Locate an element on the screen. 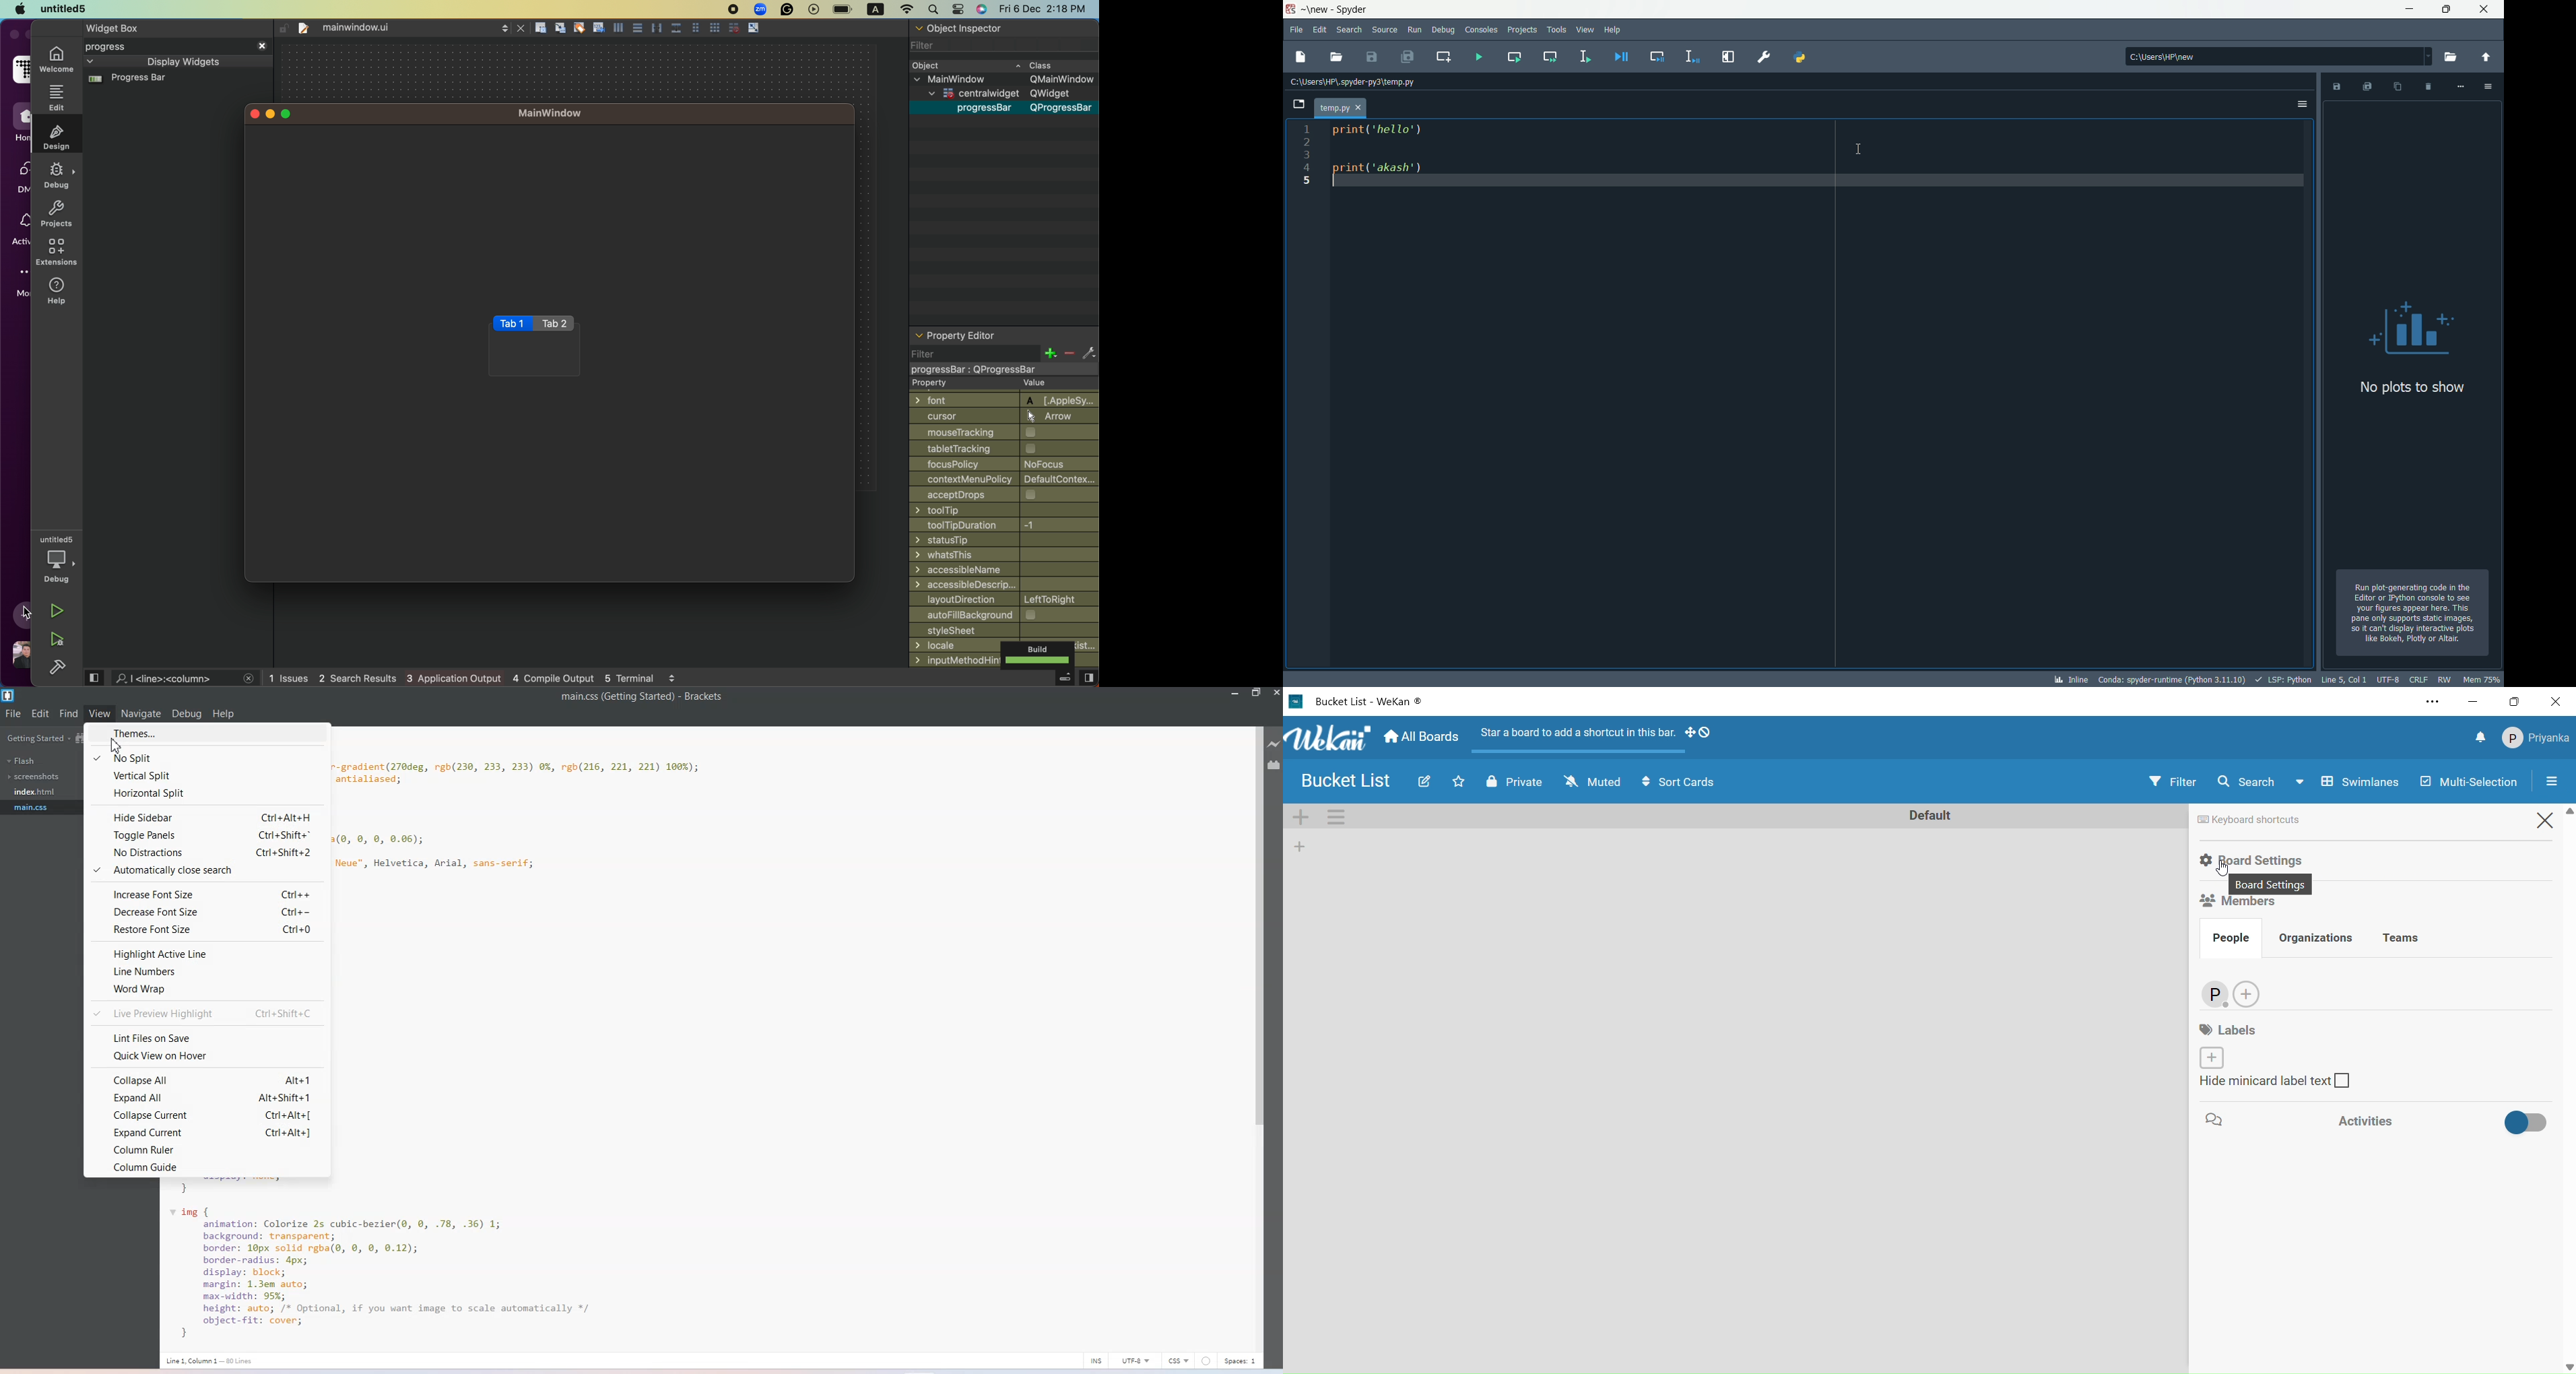  statustip is located at coordinates (1004, 540).